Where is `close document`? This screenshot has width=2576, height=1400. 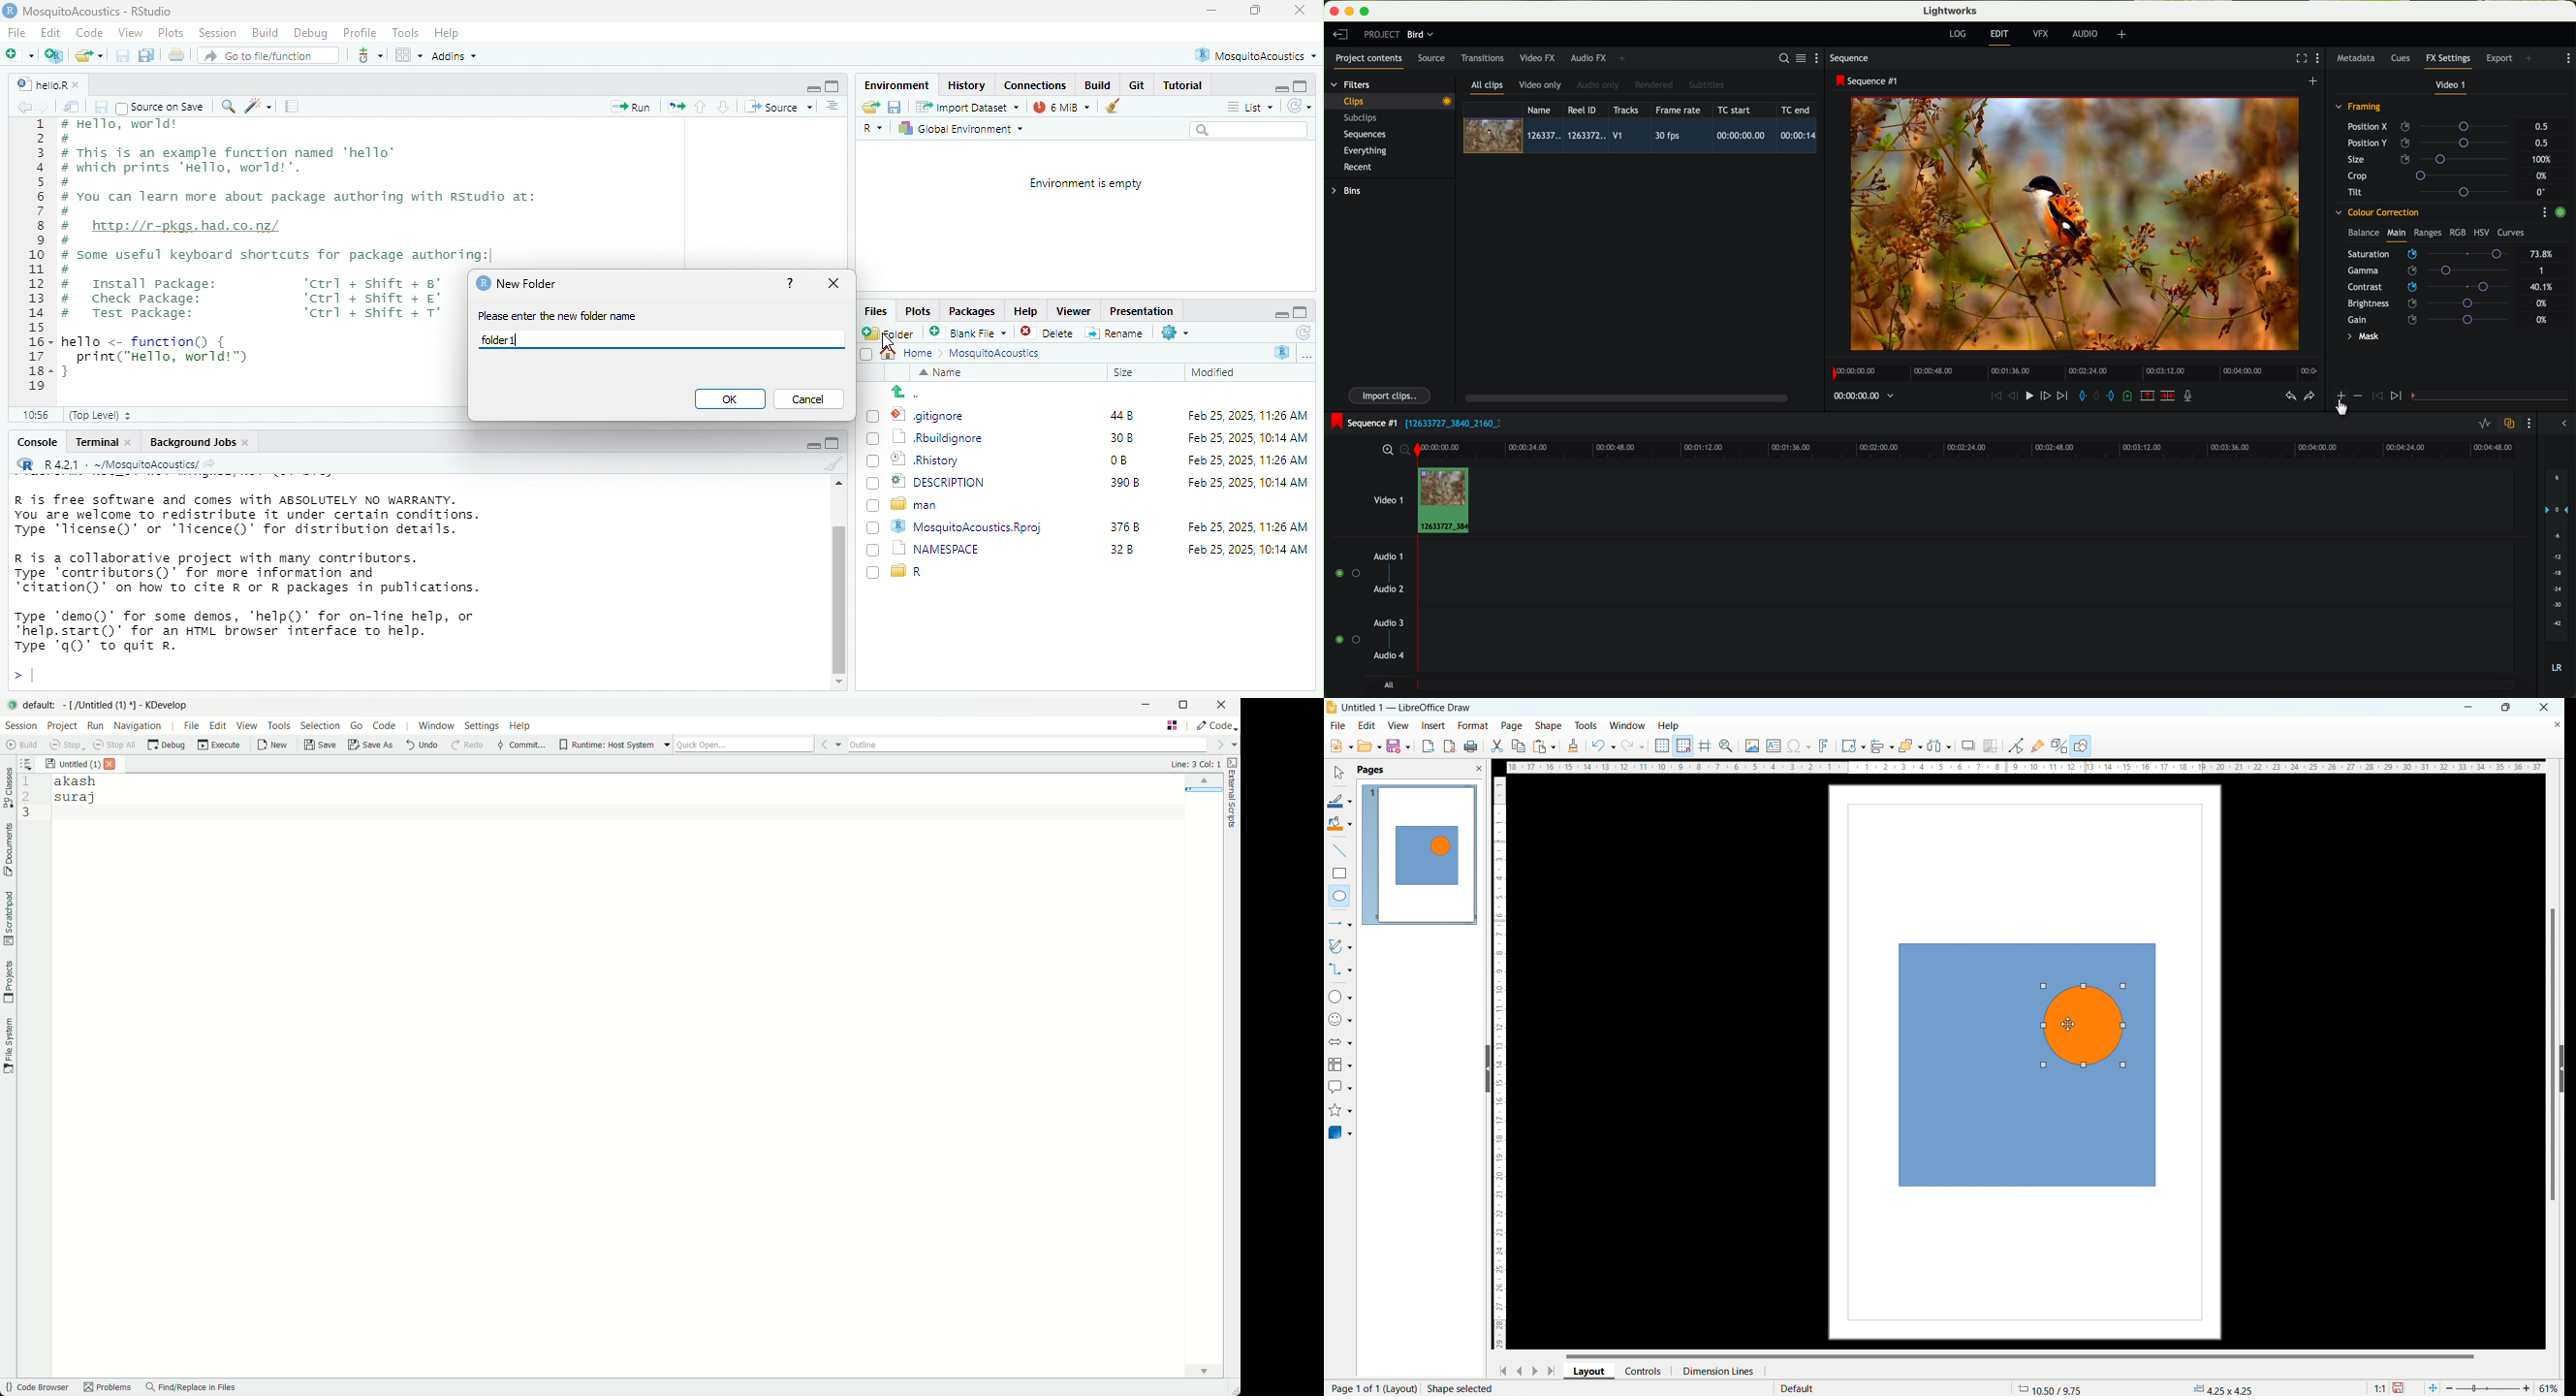 close document is located at coordinates (2557, 724).